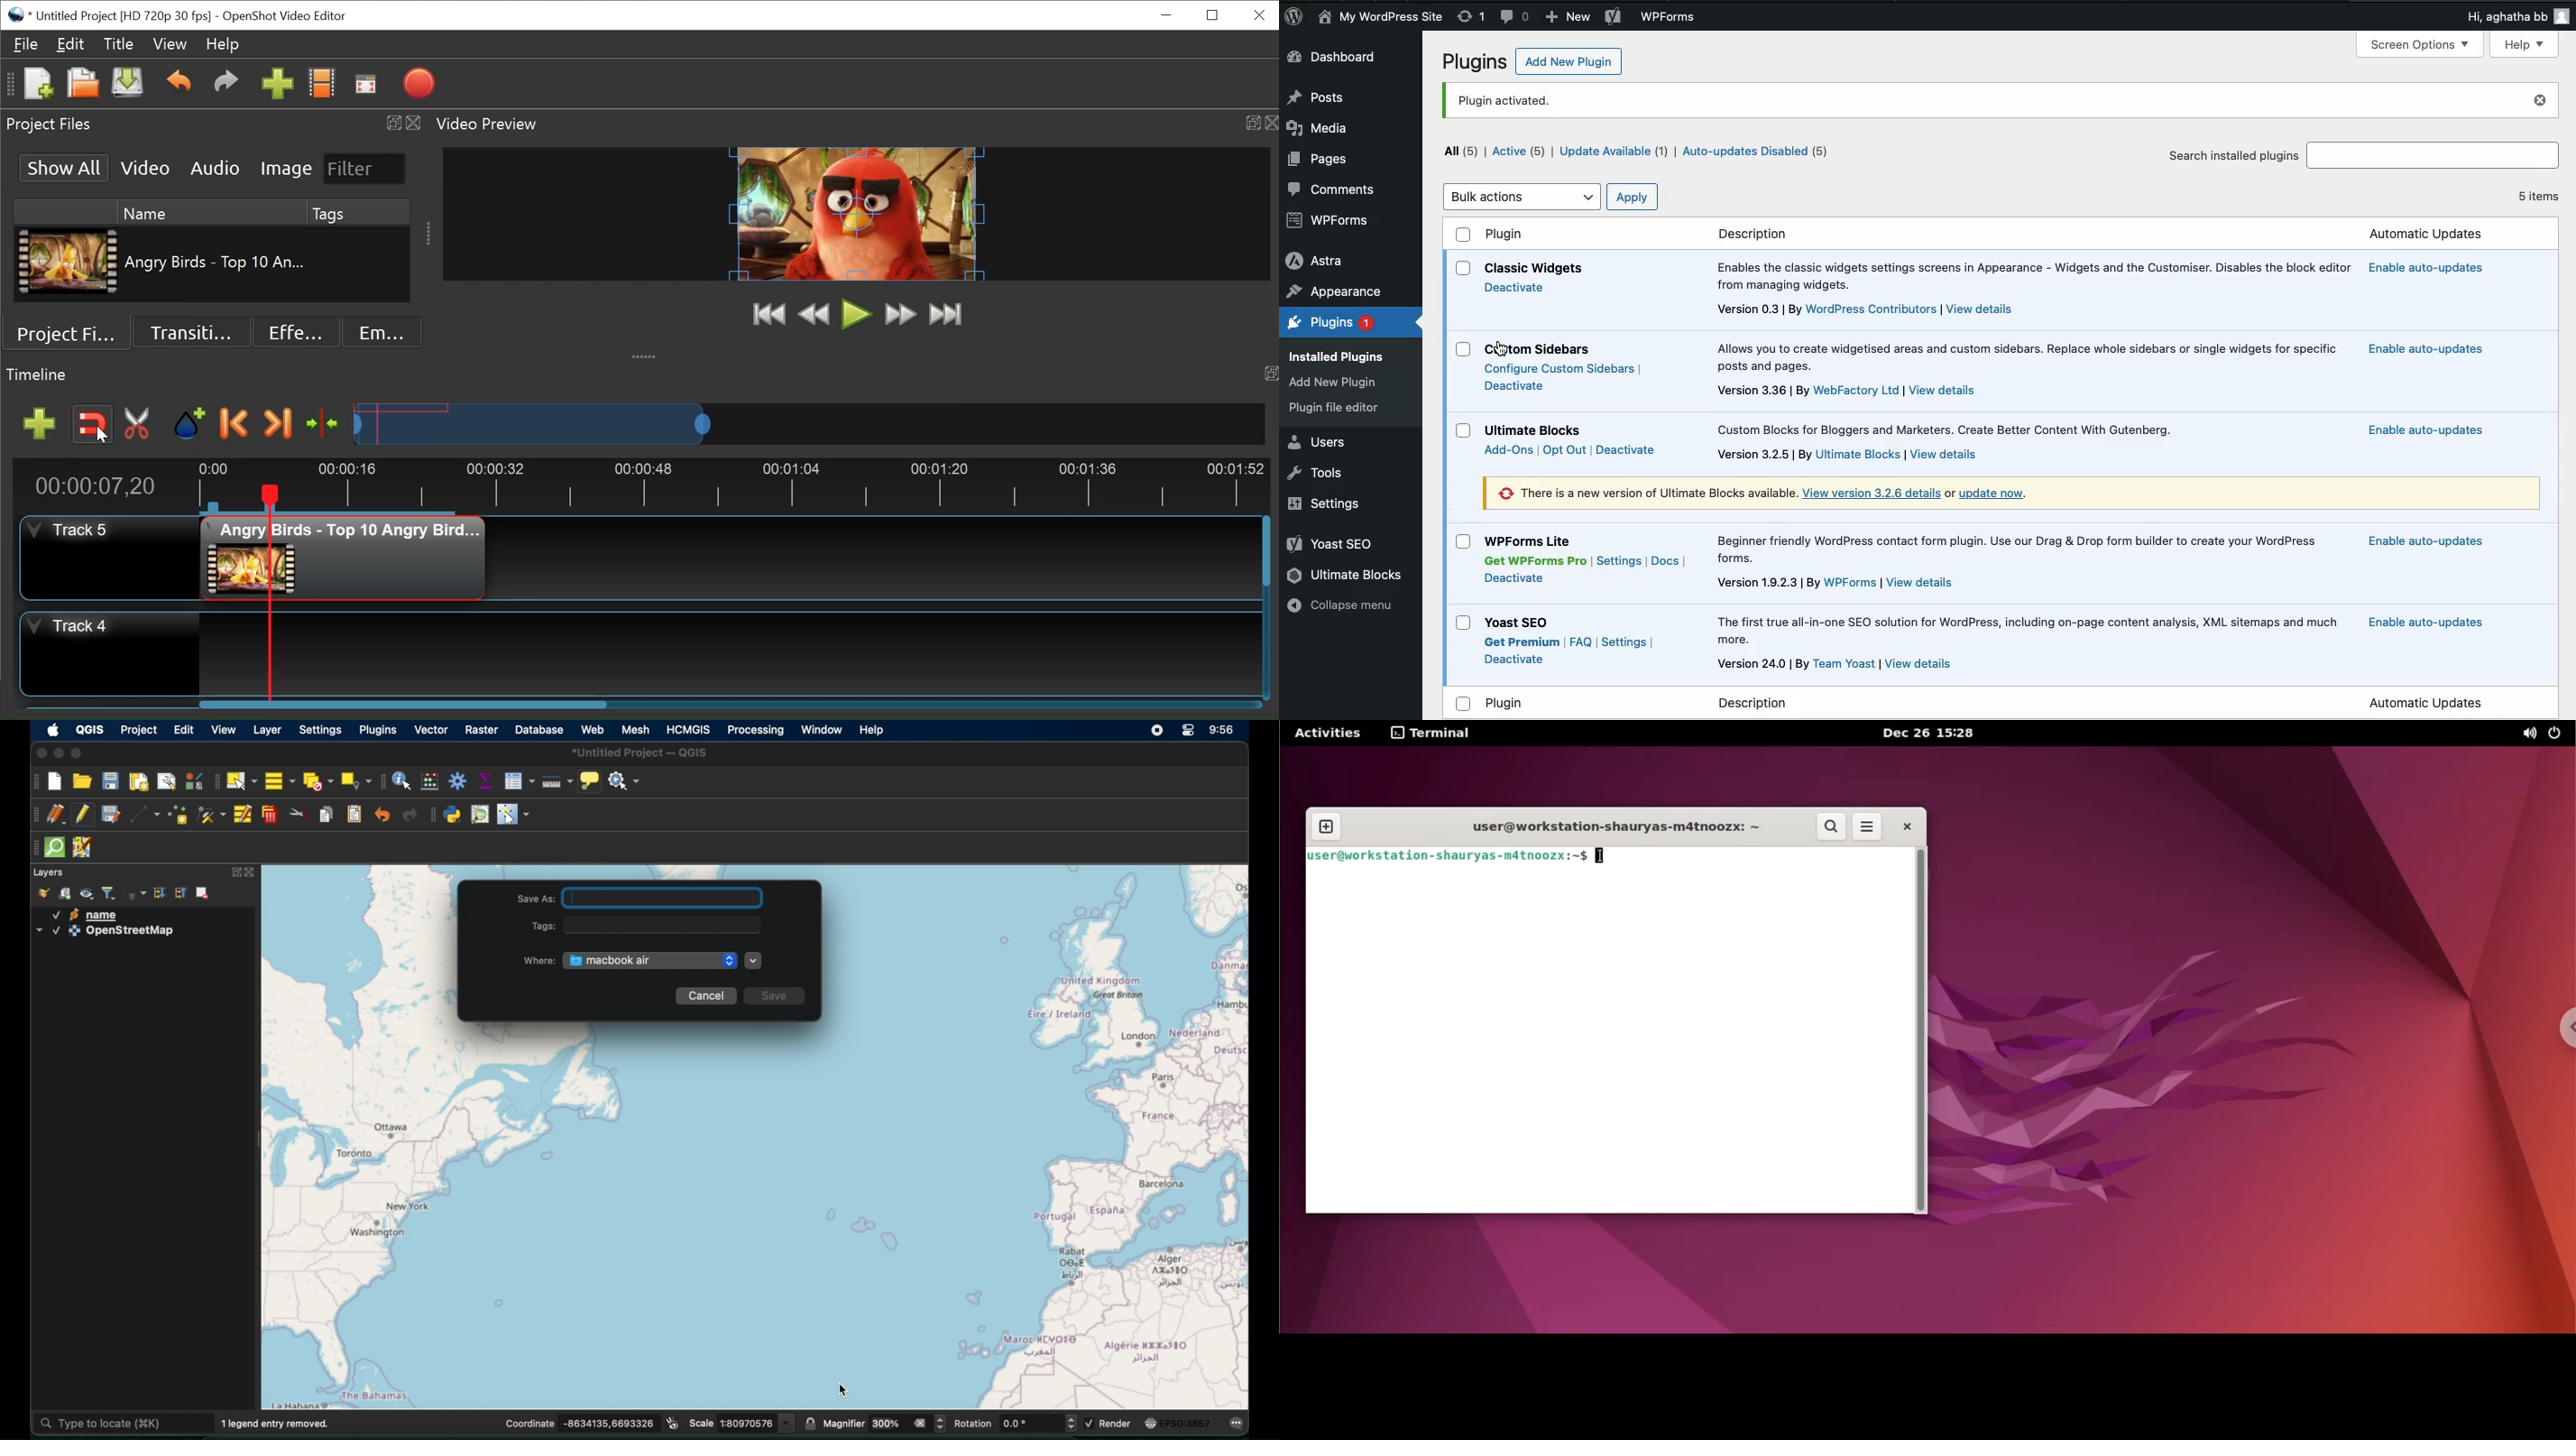 Image resolution: width=2576 pixels, height=1456 pixels. Describe the element at coordinates (15, 15) in the screenshot. I see `OpenShot Desktop icon` at that location.